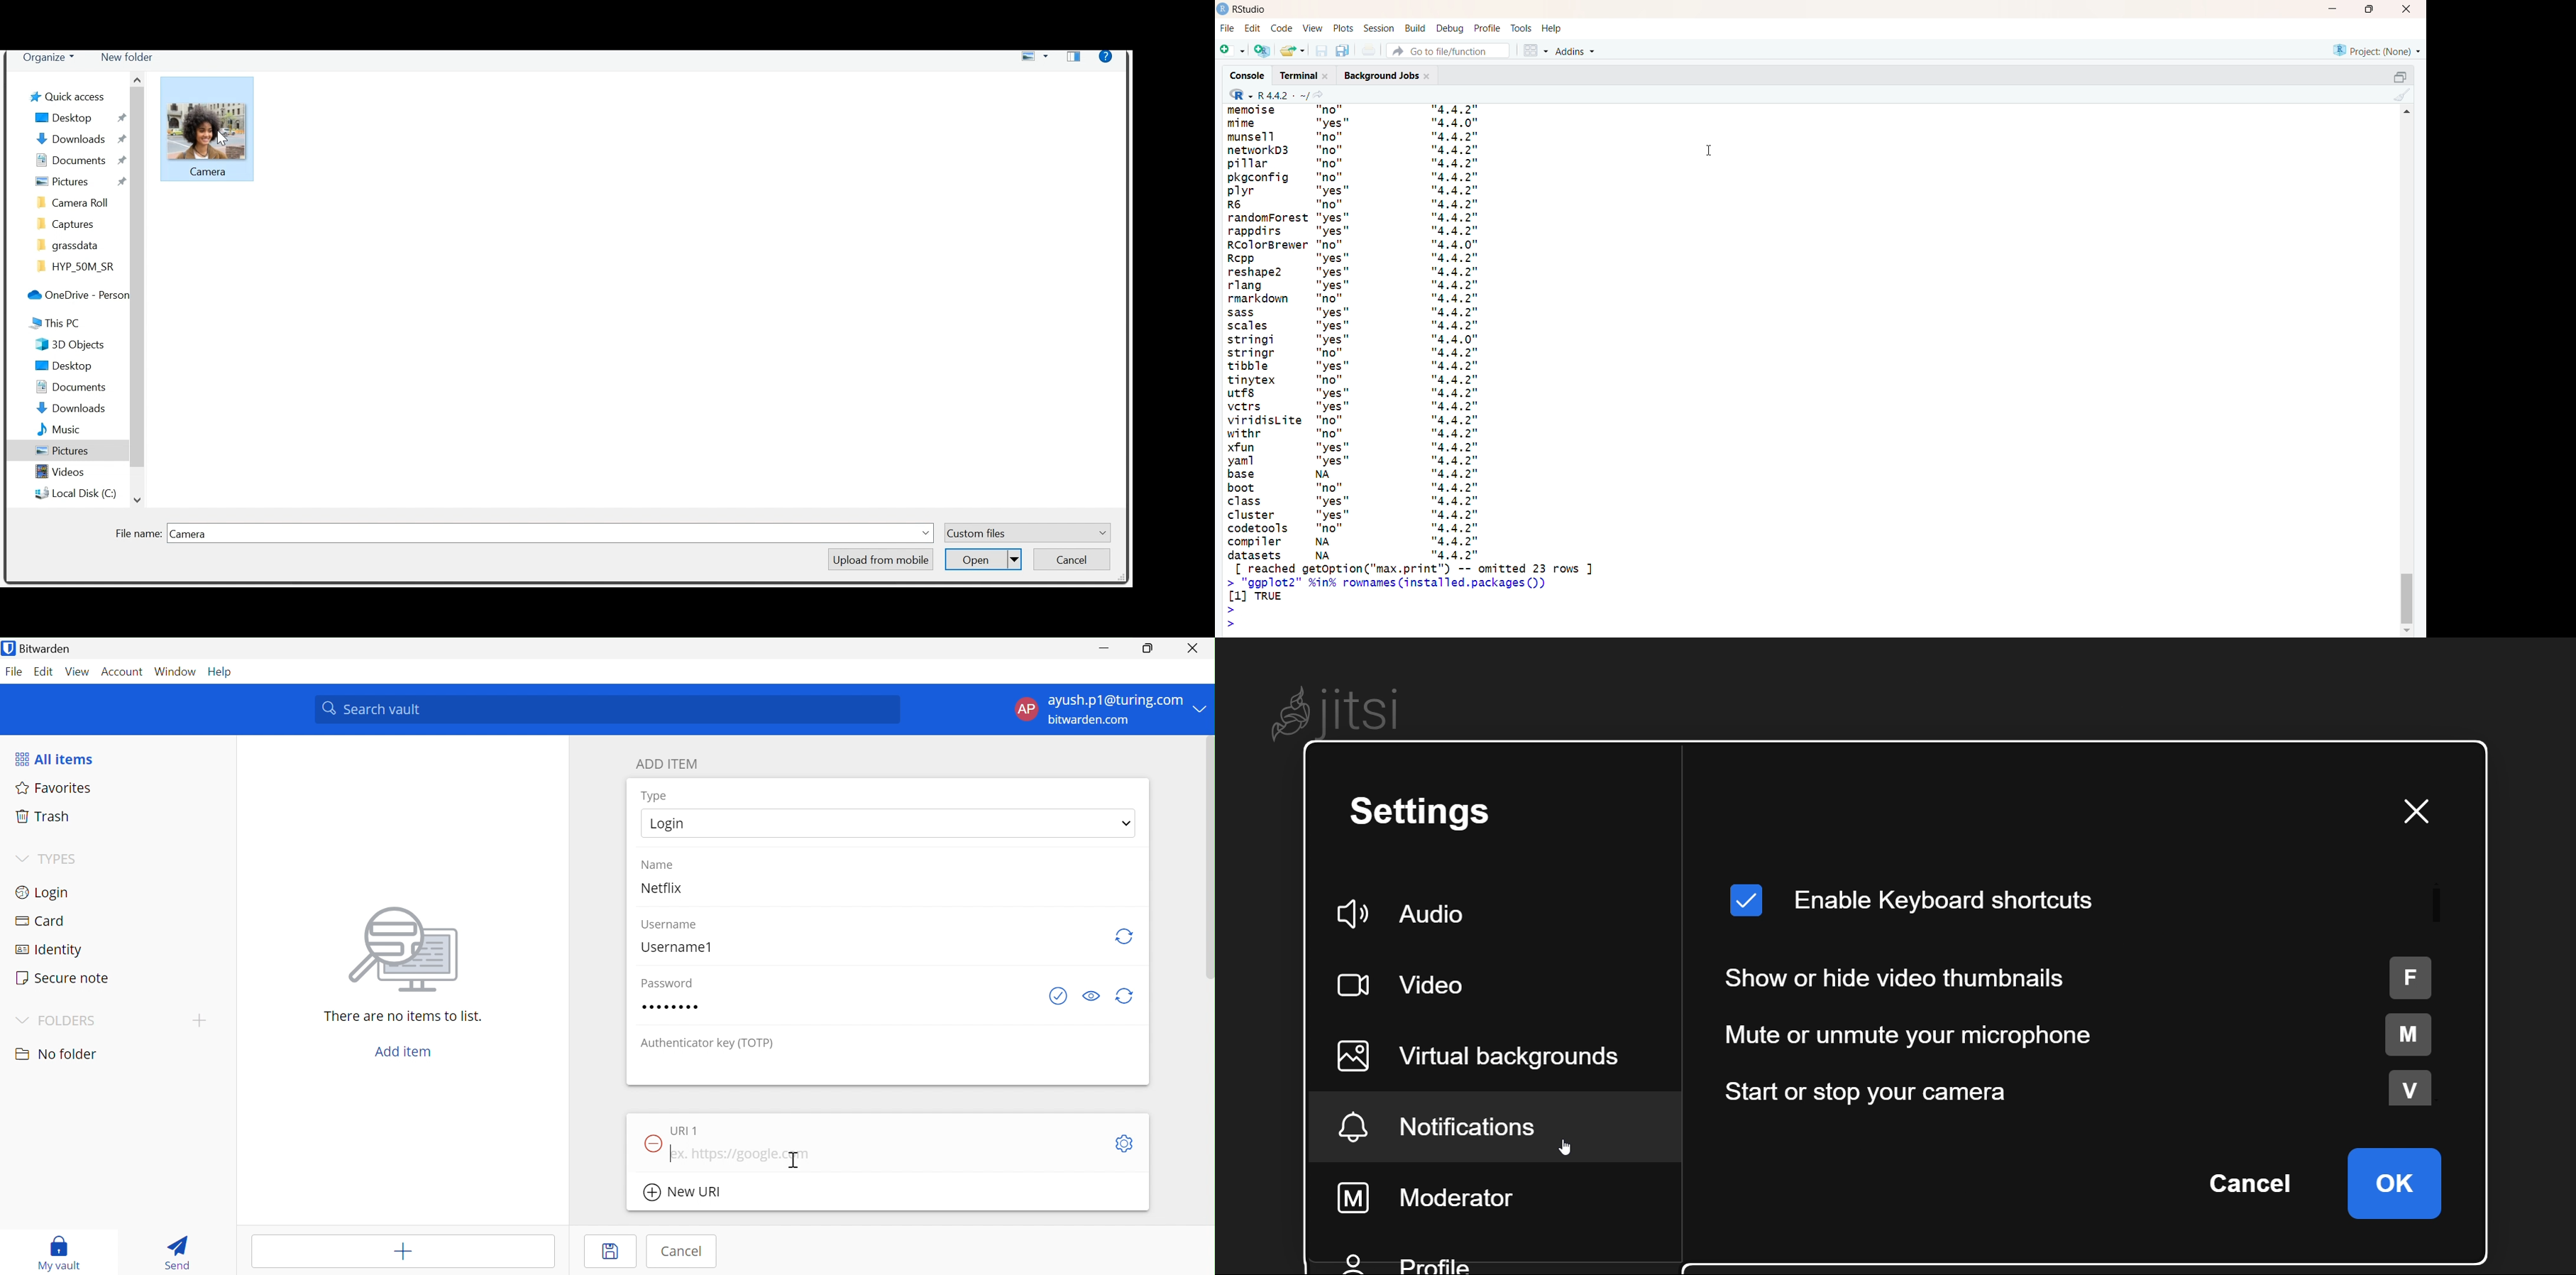  What do you see at coordinates (68, 98) in the screenshot?
I see `Quick Desktop Access` at bounding box center [68, 98].